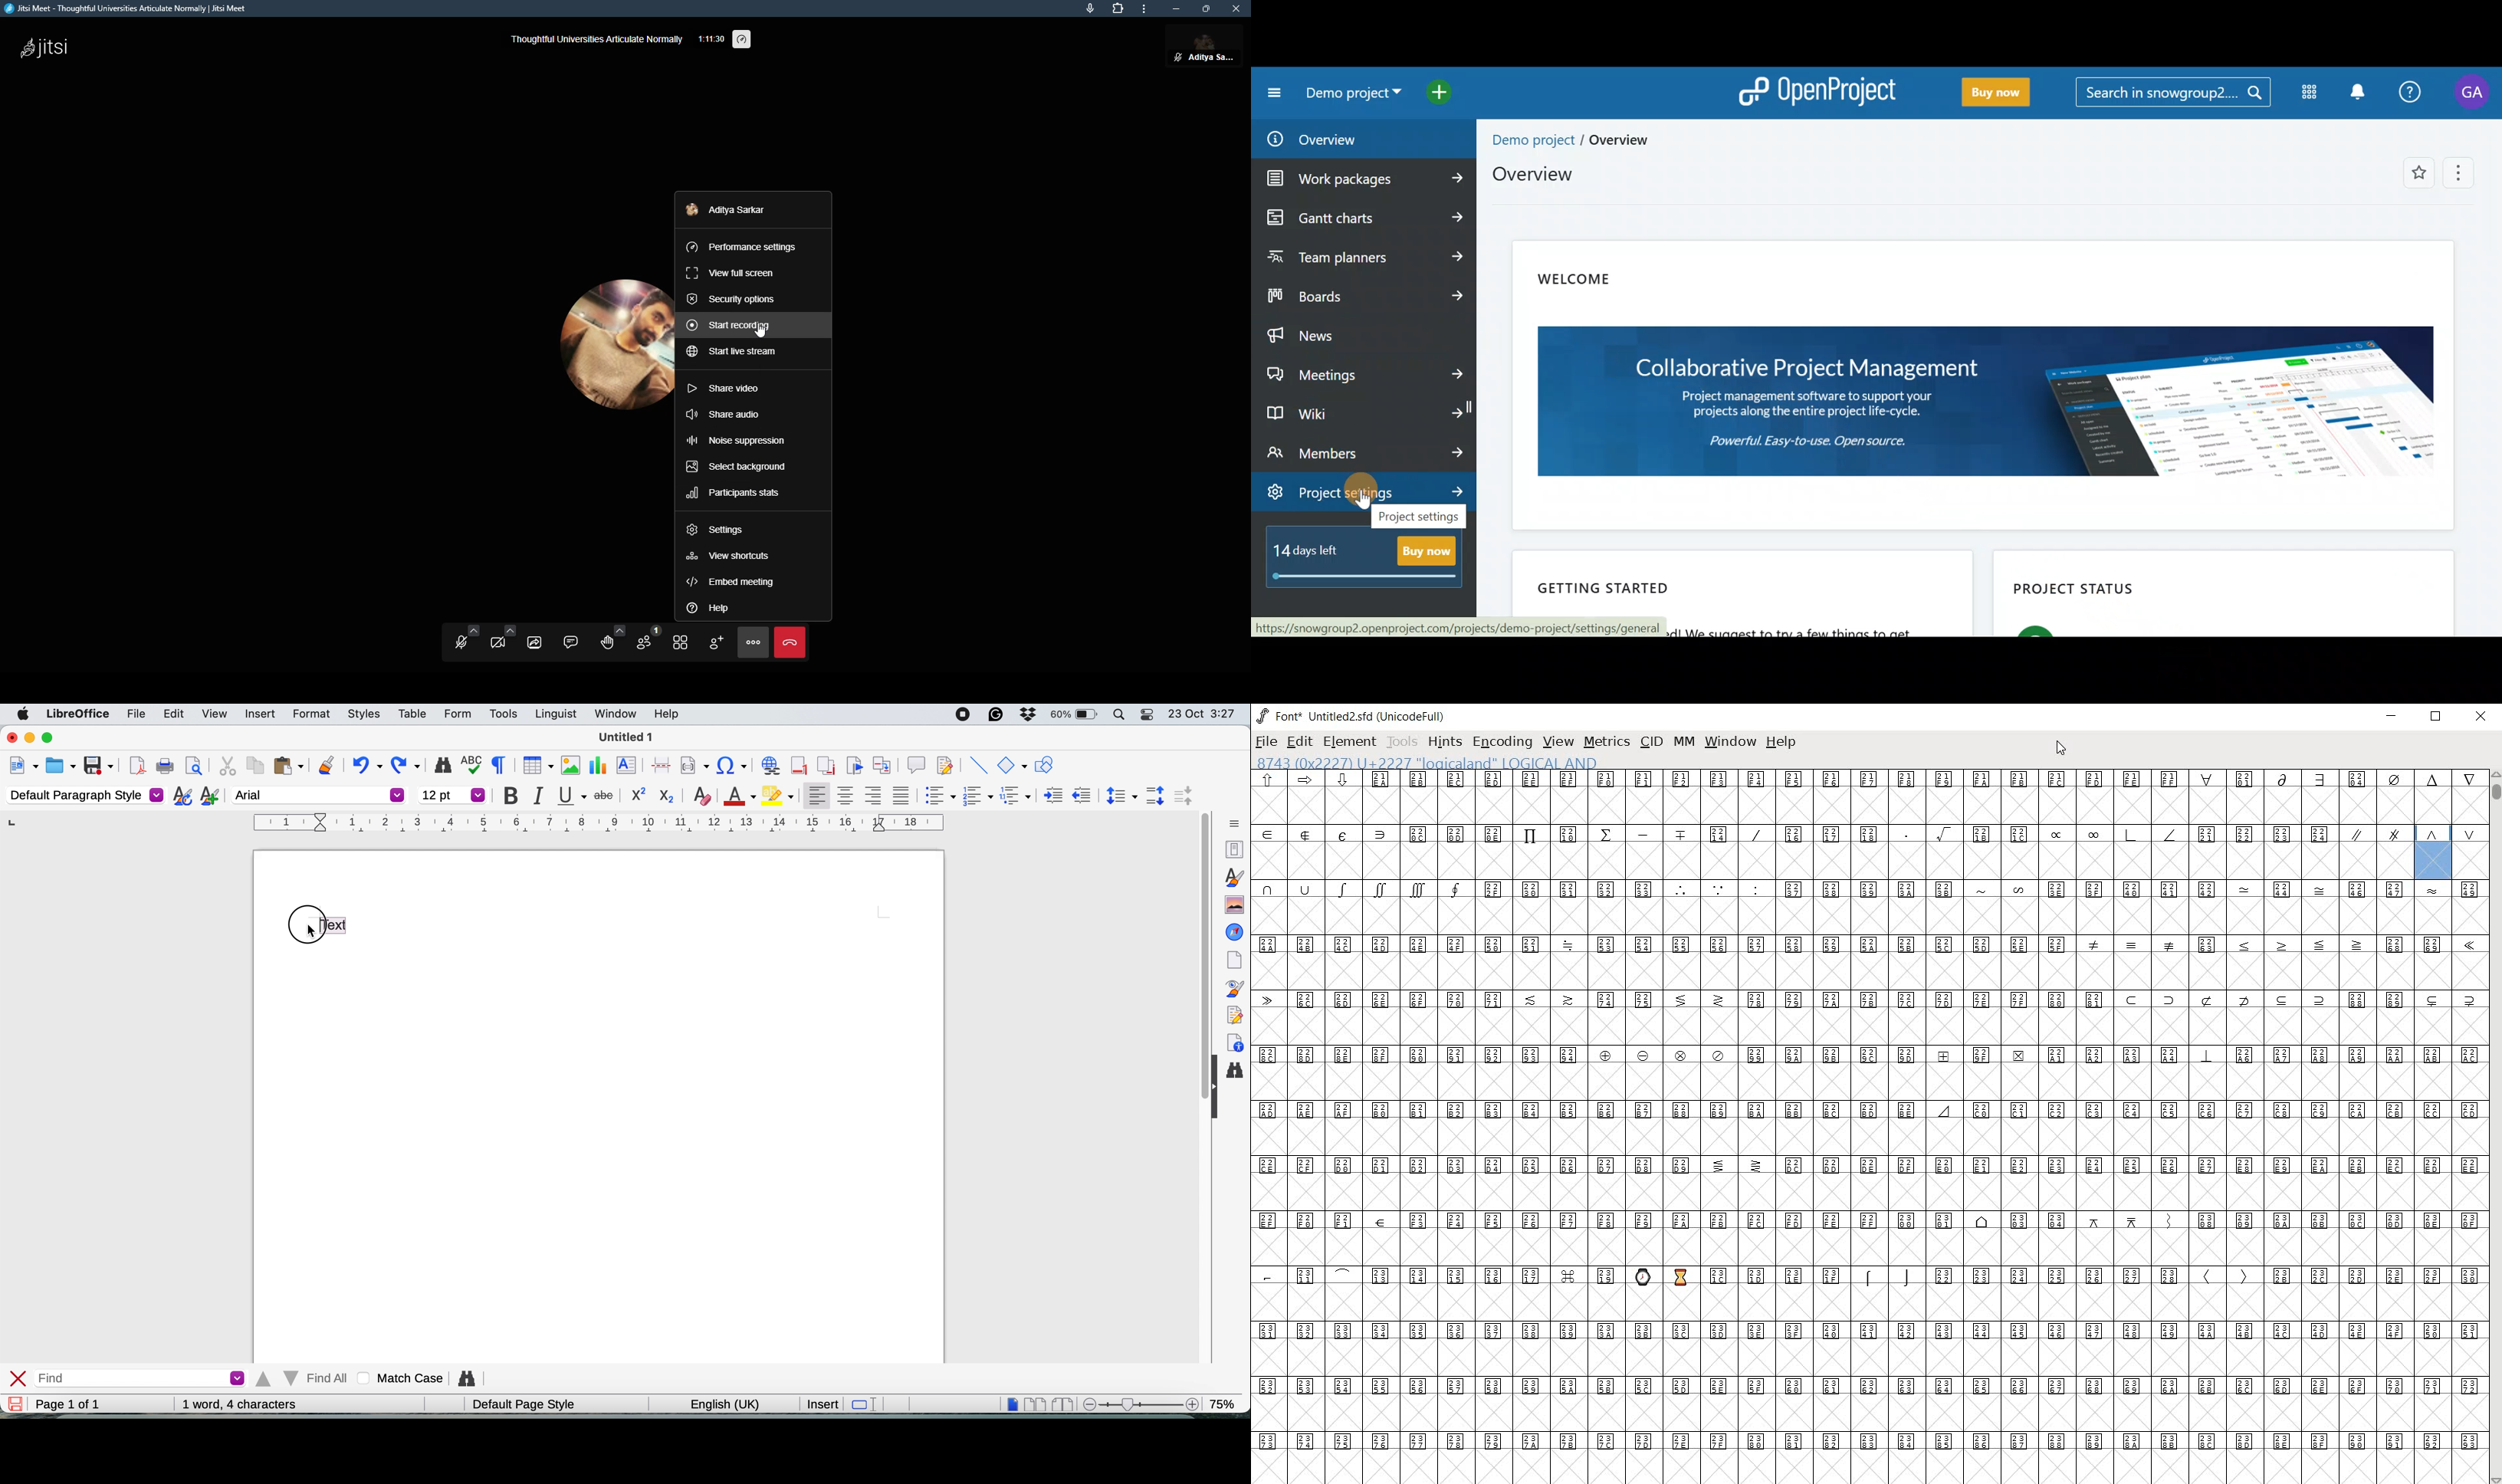 Image resolution: width=2520 pixels, height=1484 pixels. What do you see at coordinates (142, 10) in the screenshot?
I see `Jitsi Meet - Thoughtful Universities Articulate Normally | Jitsi Meet` at bounding box center [142, 10].